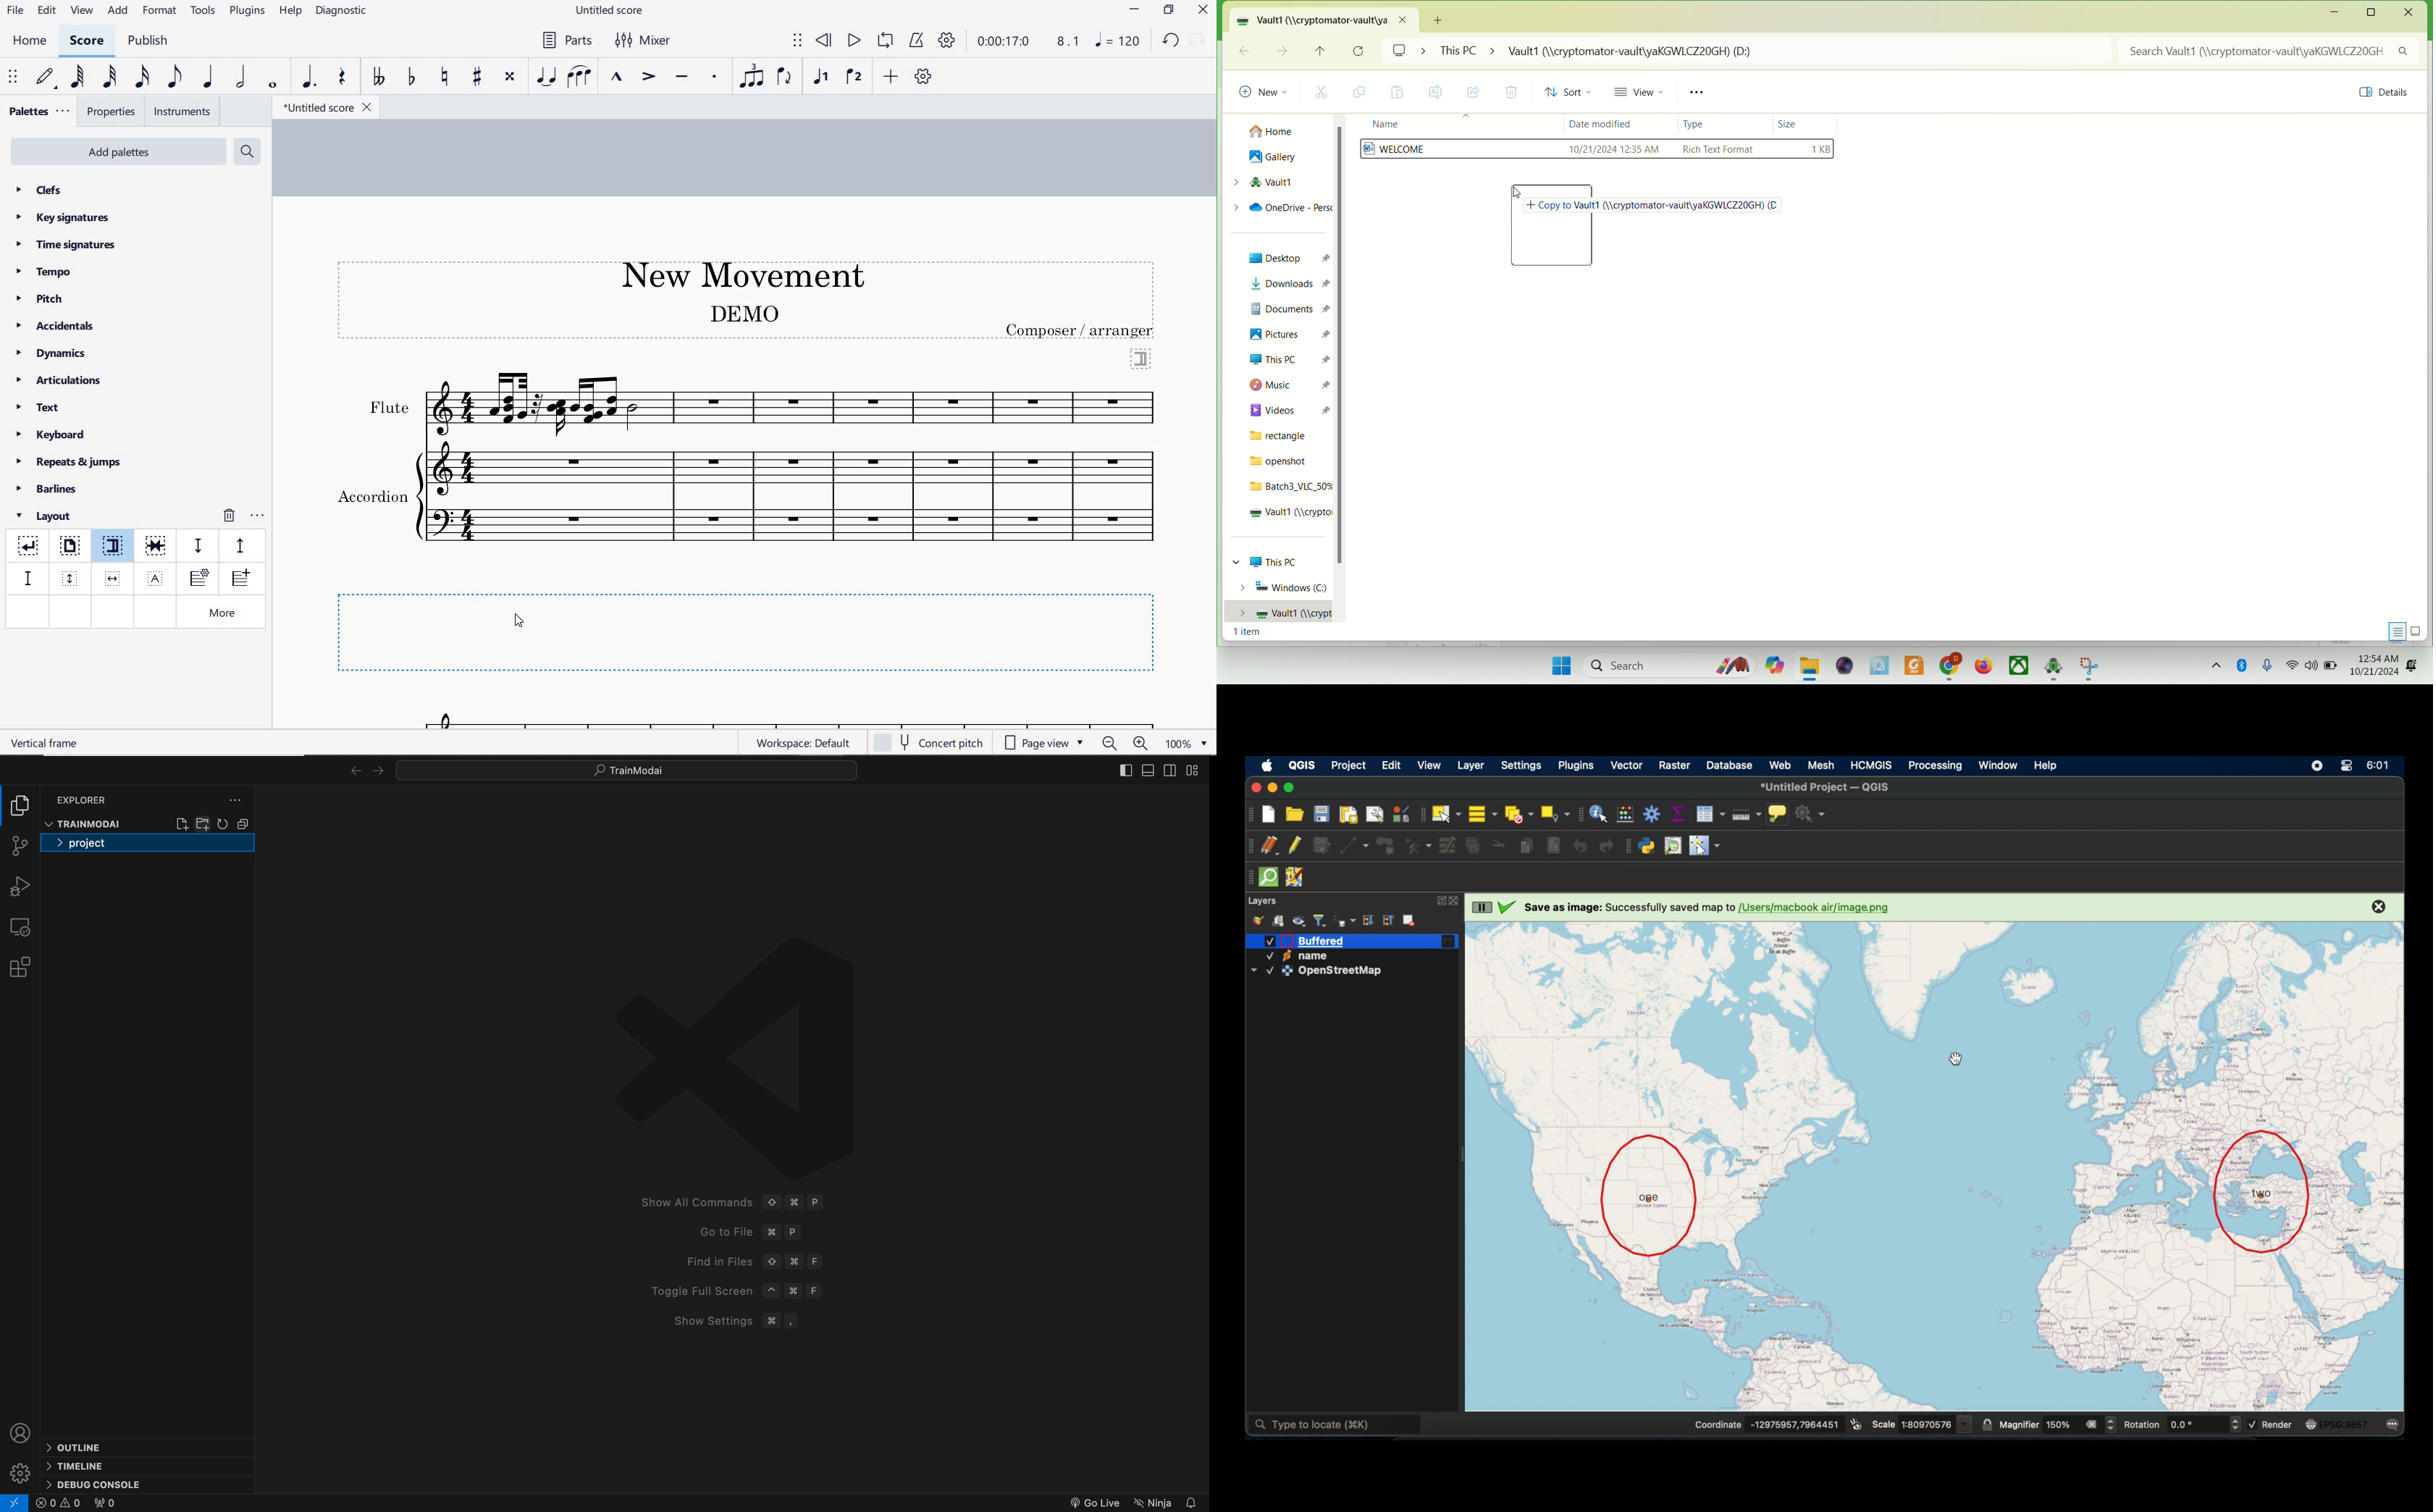  What do you see at coordinates (157, 546) in the screenshot?
I see `keep measure on the same system` at bounding box center [157, 546].